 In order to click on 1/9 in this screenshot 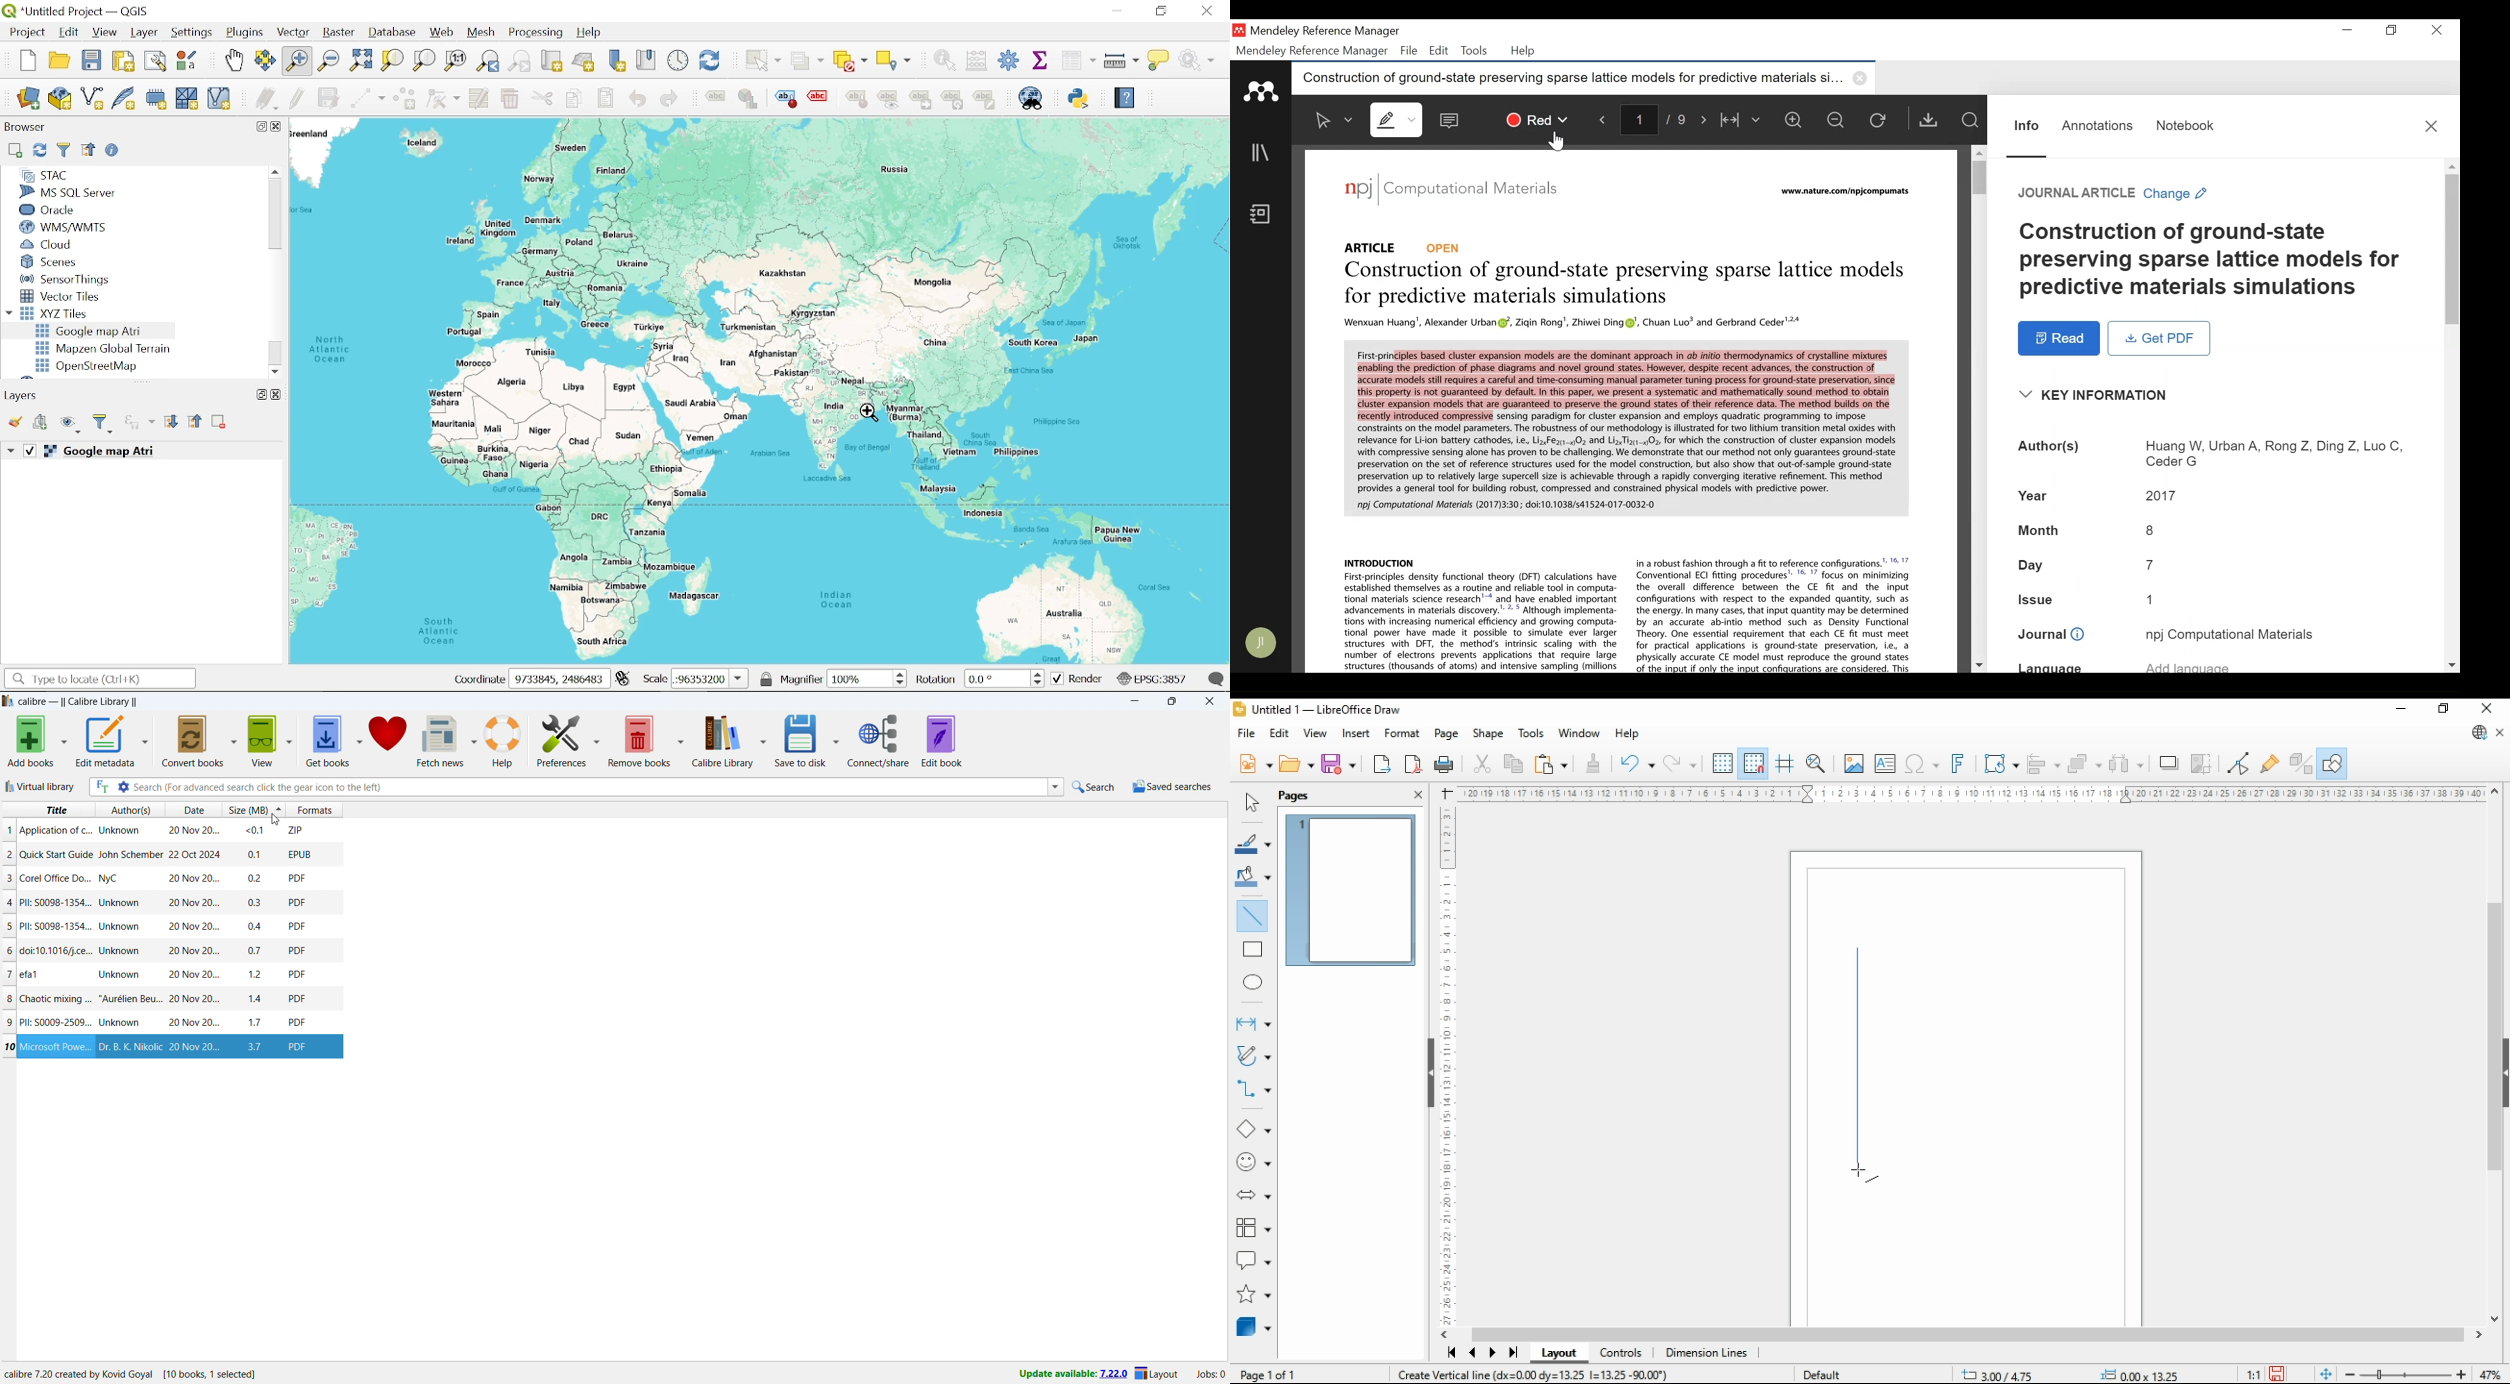, I will do `click(1655, 120)`.